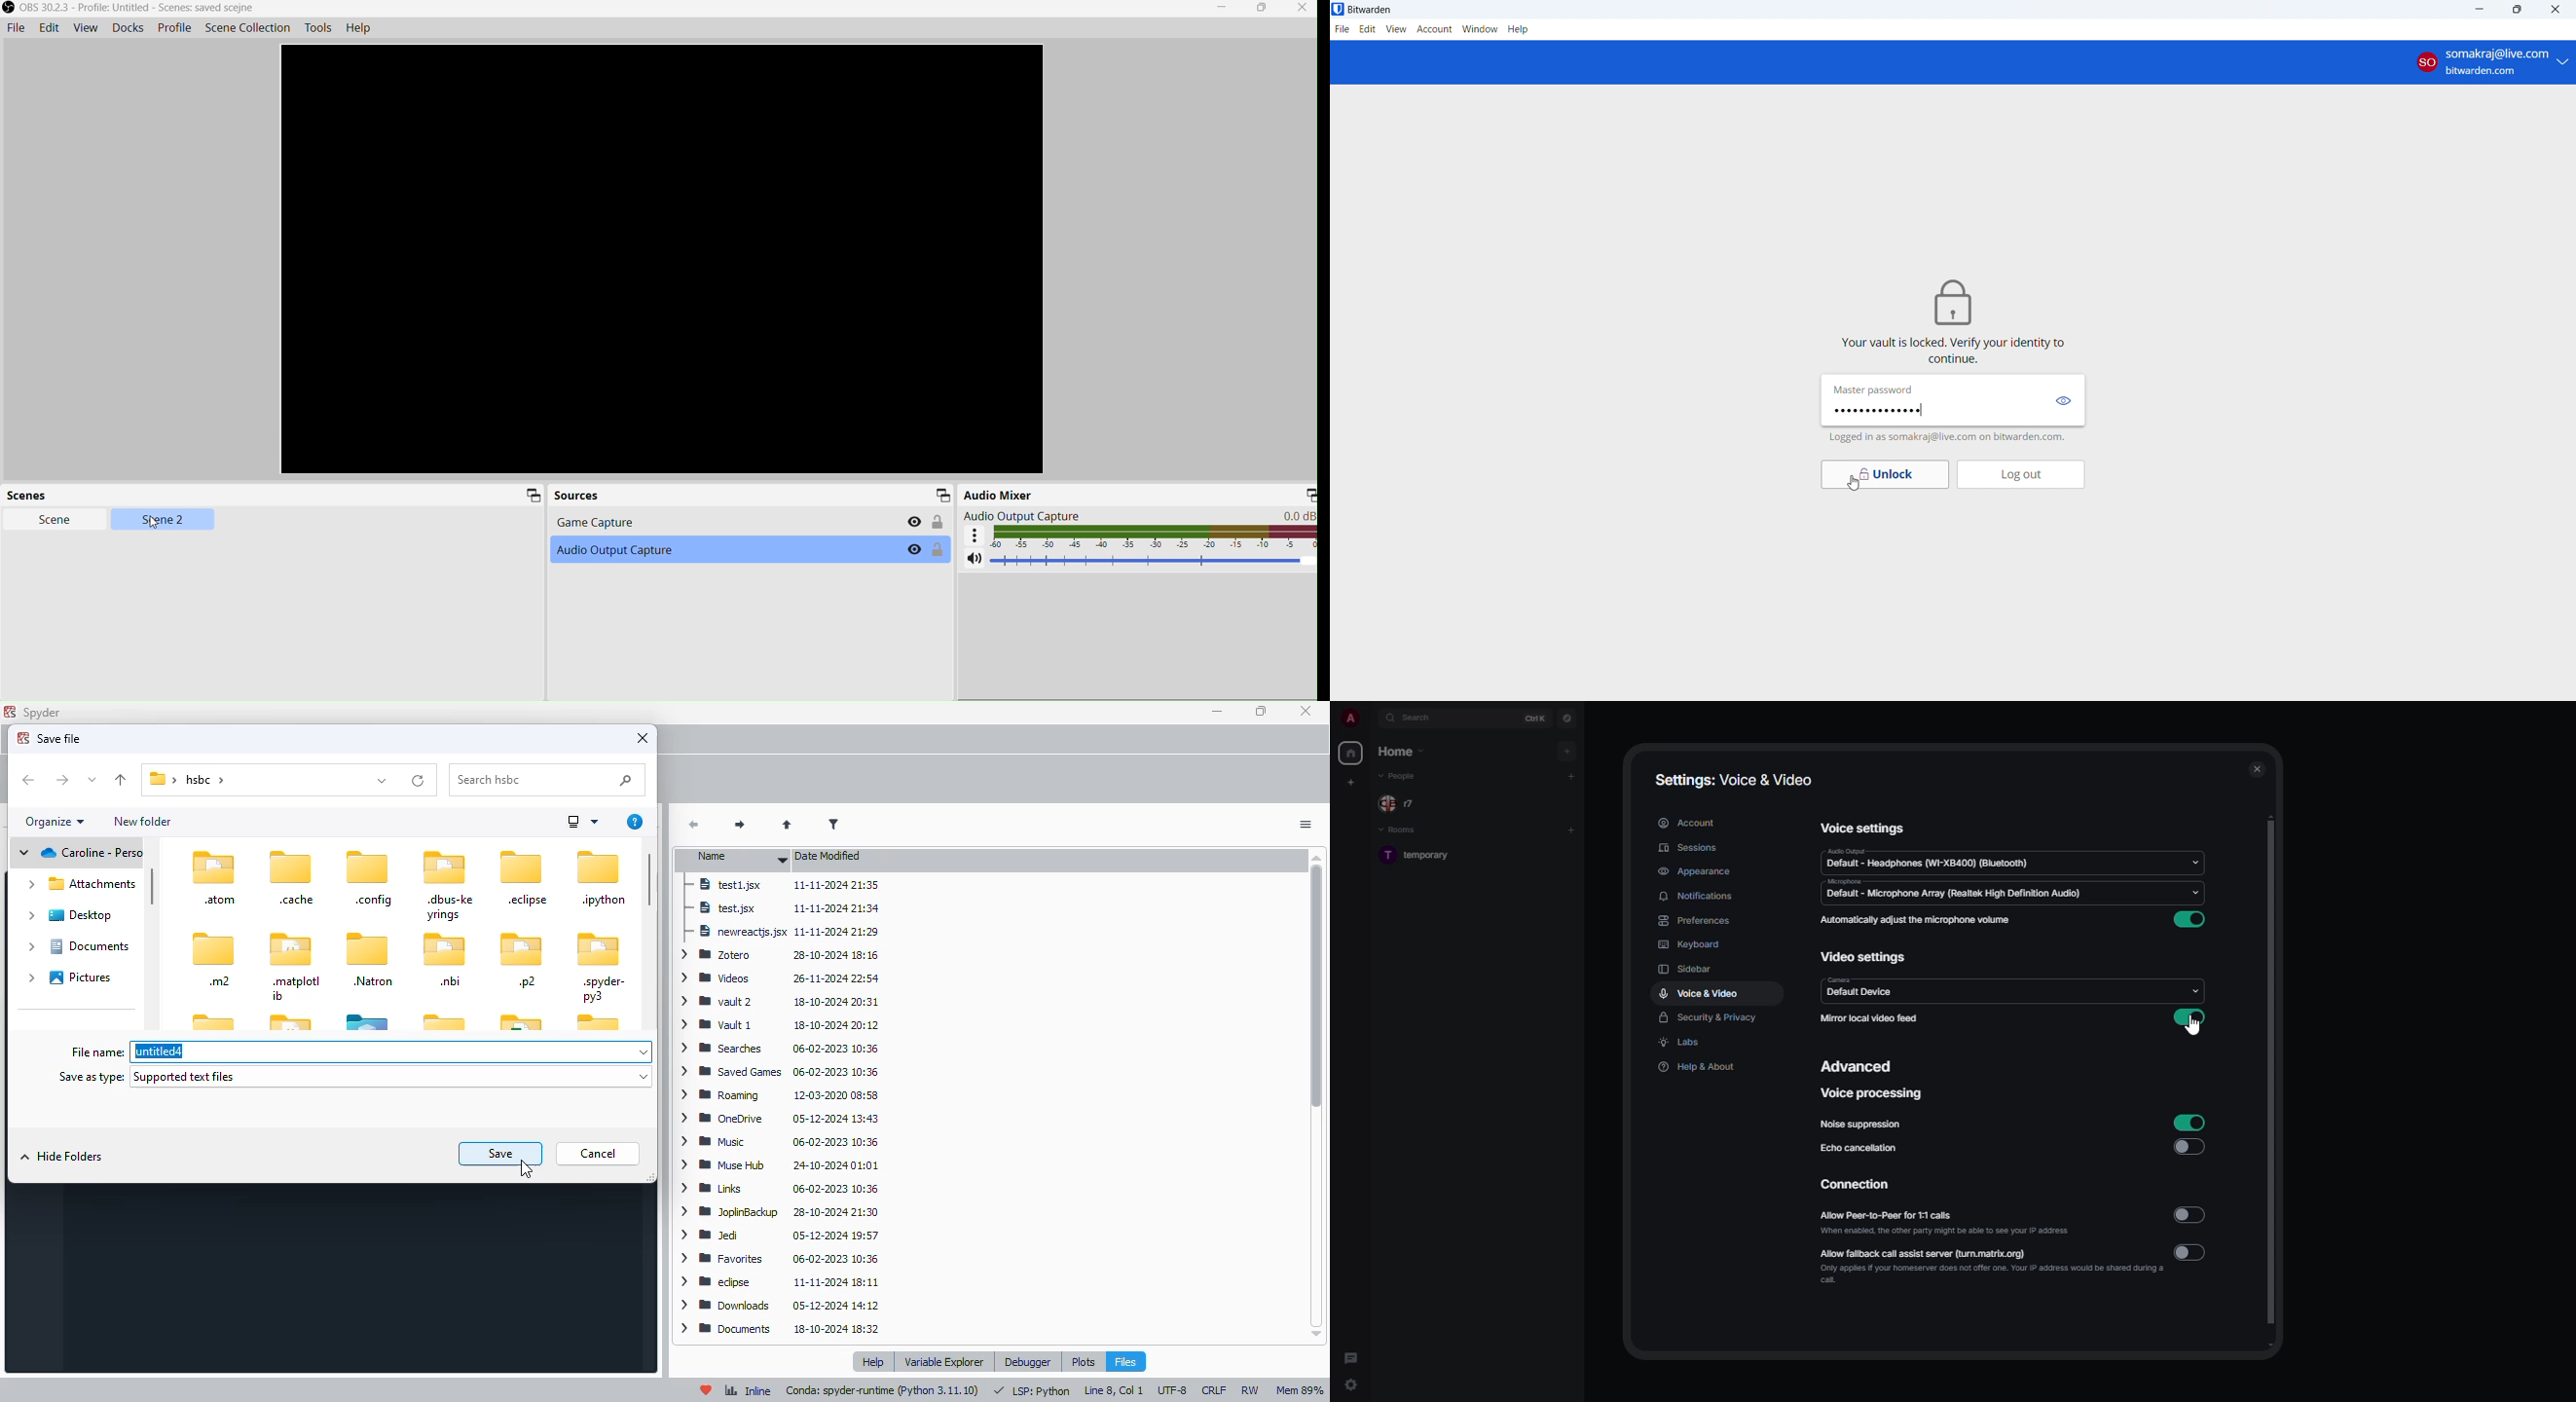 Image resolution: width=2576 pixels, height=1428 pixels. What do you see at coordinates (735, 931) in the screenshot?
I see `newreactjs.jsx` at bounding box center [735, 931].